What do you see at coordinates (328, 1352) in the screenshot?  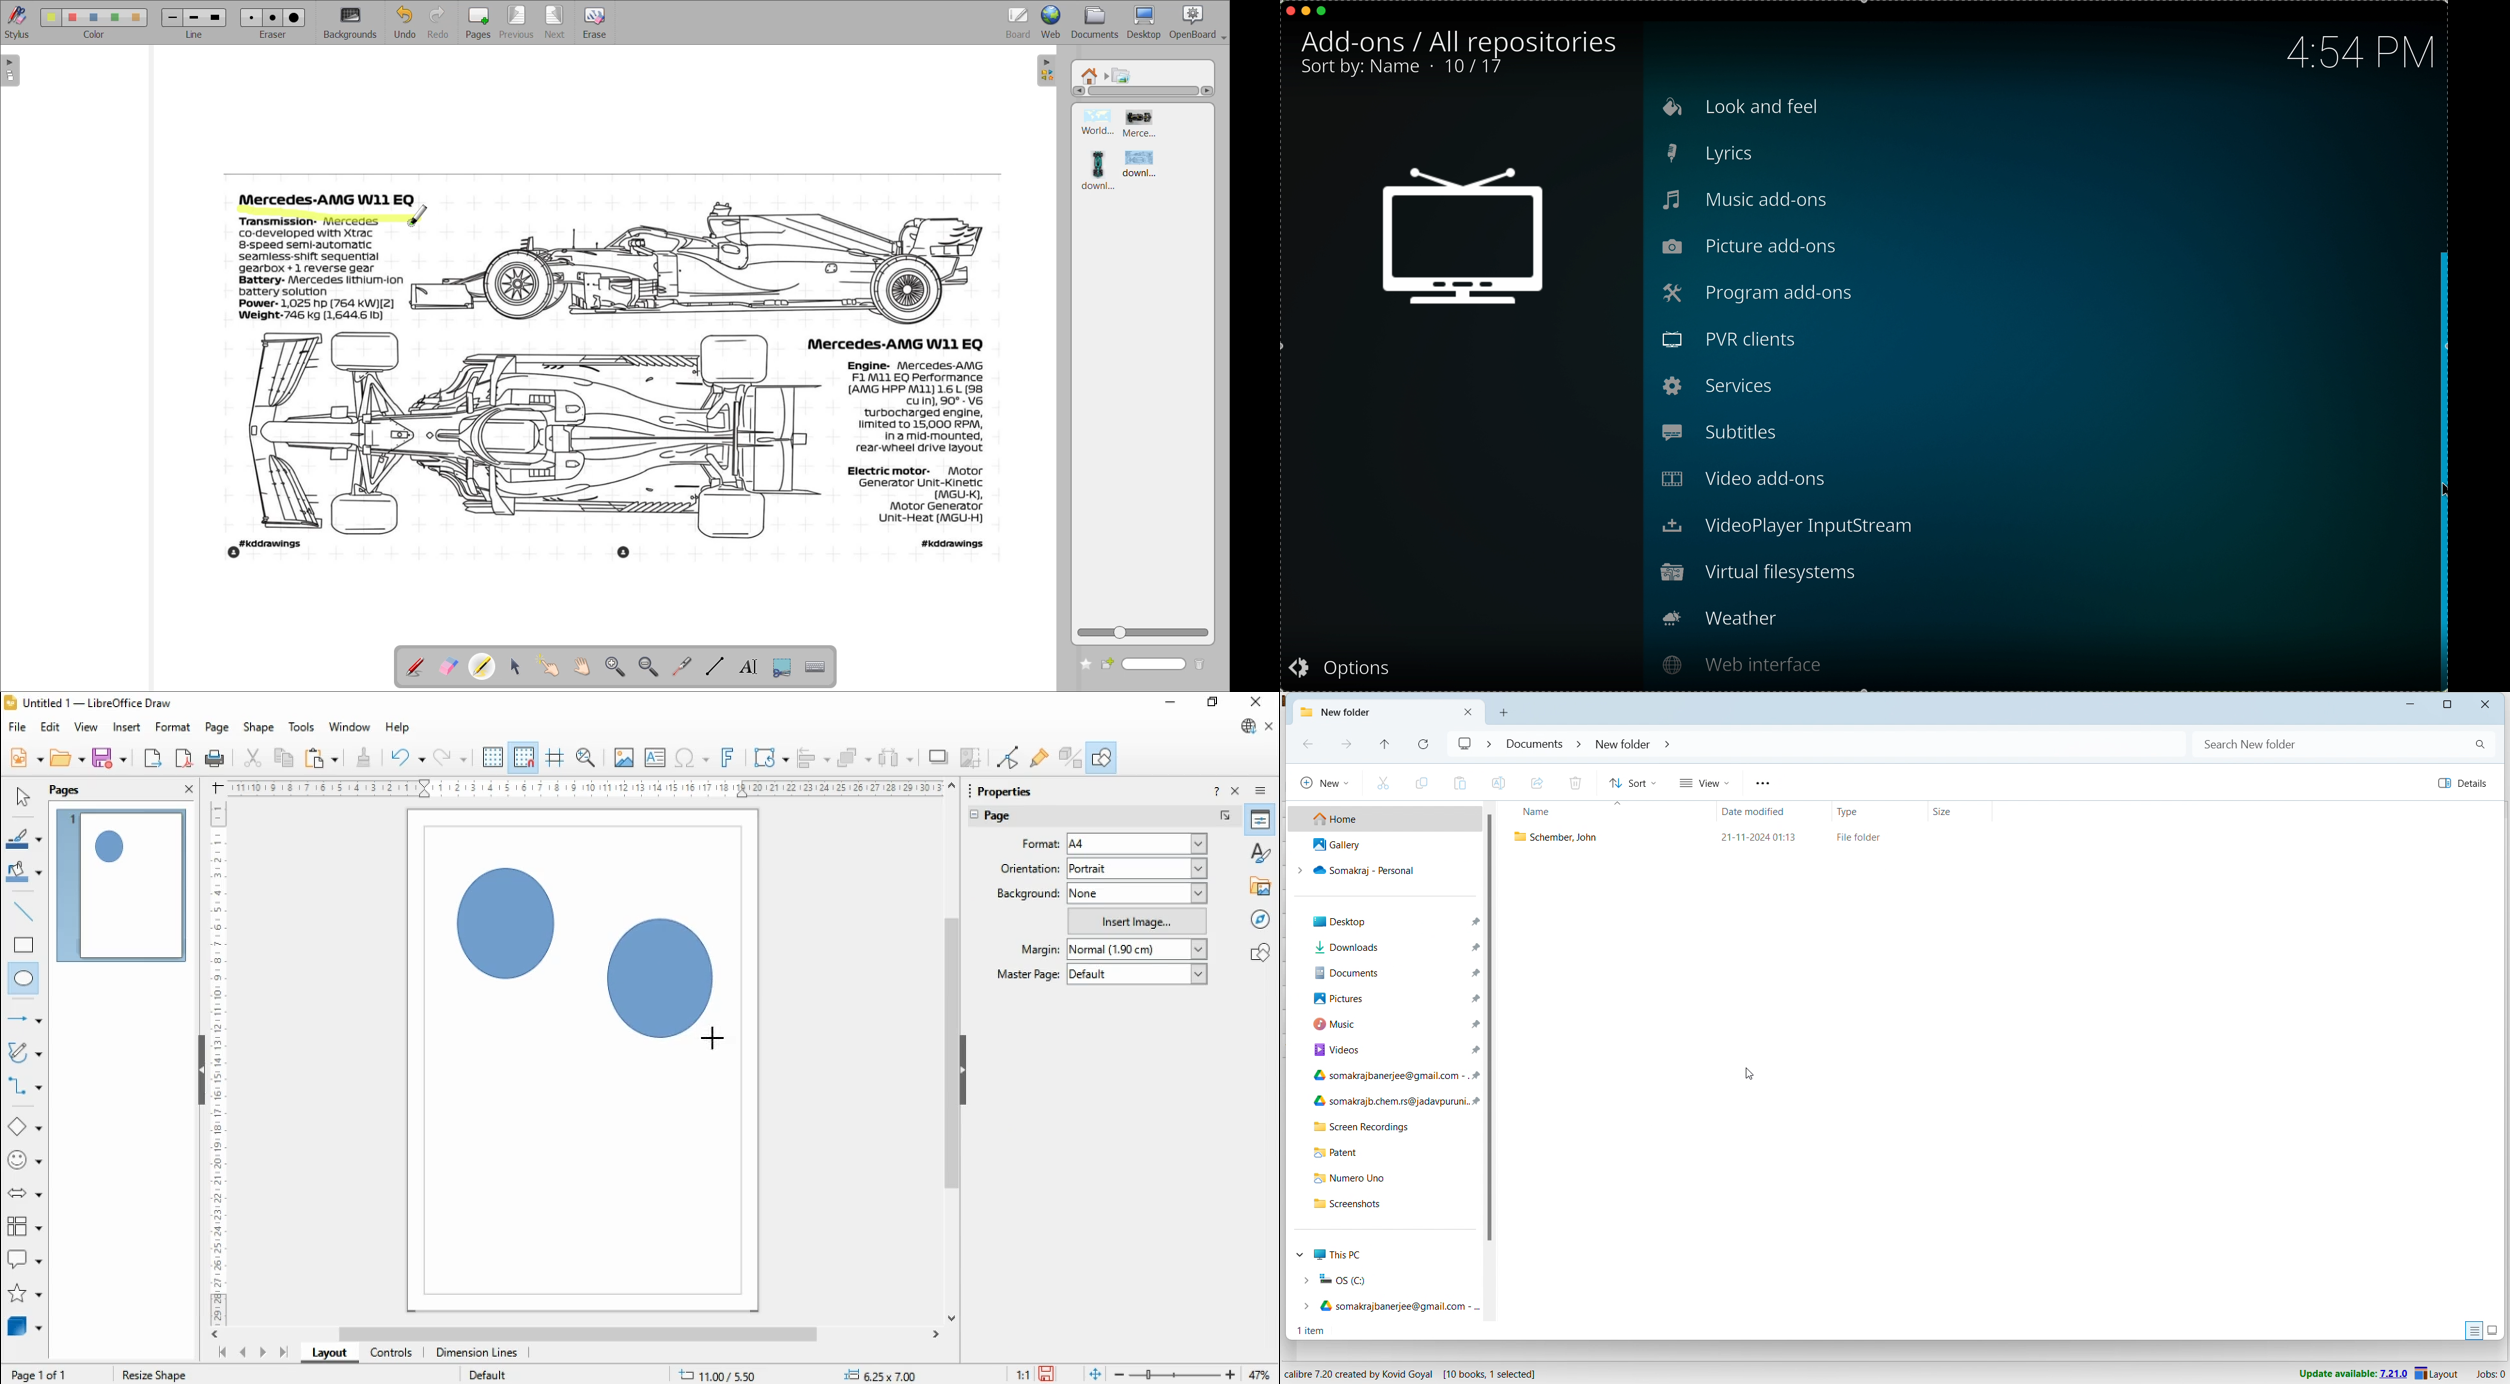 I see `layout` at bounding box center [328, 1352].